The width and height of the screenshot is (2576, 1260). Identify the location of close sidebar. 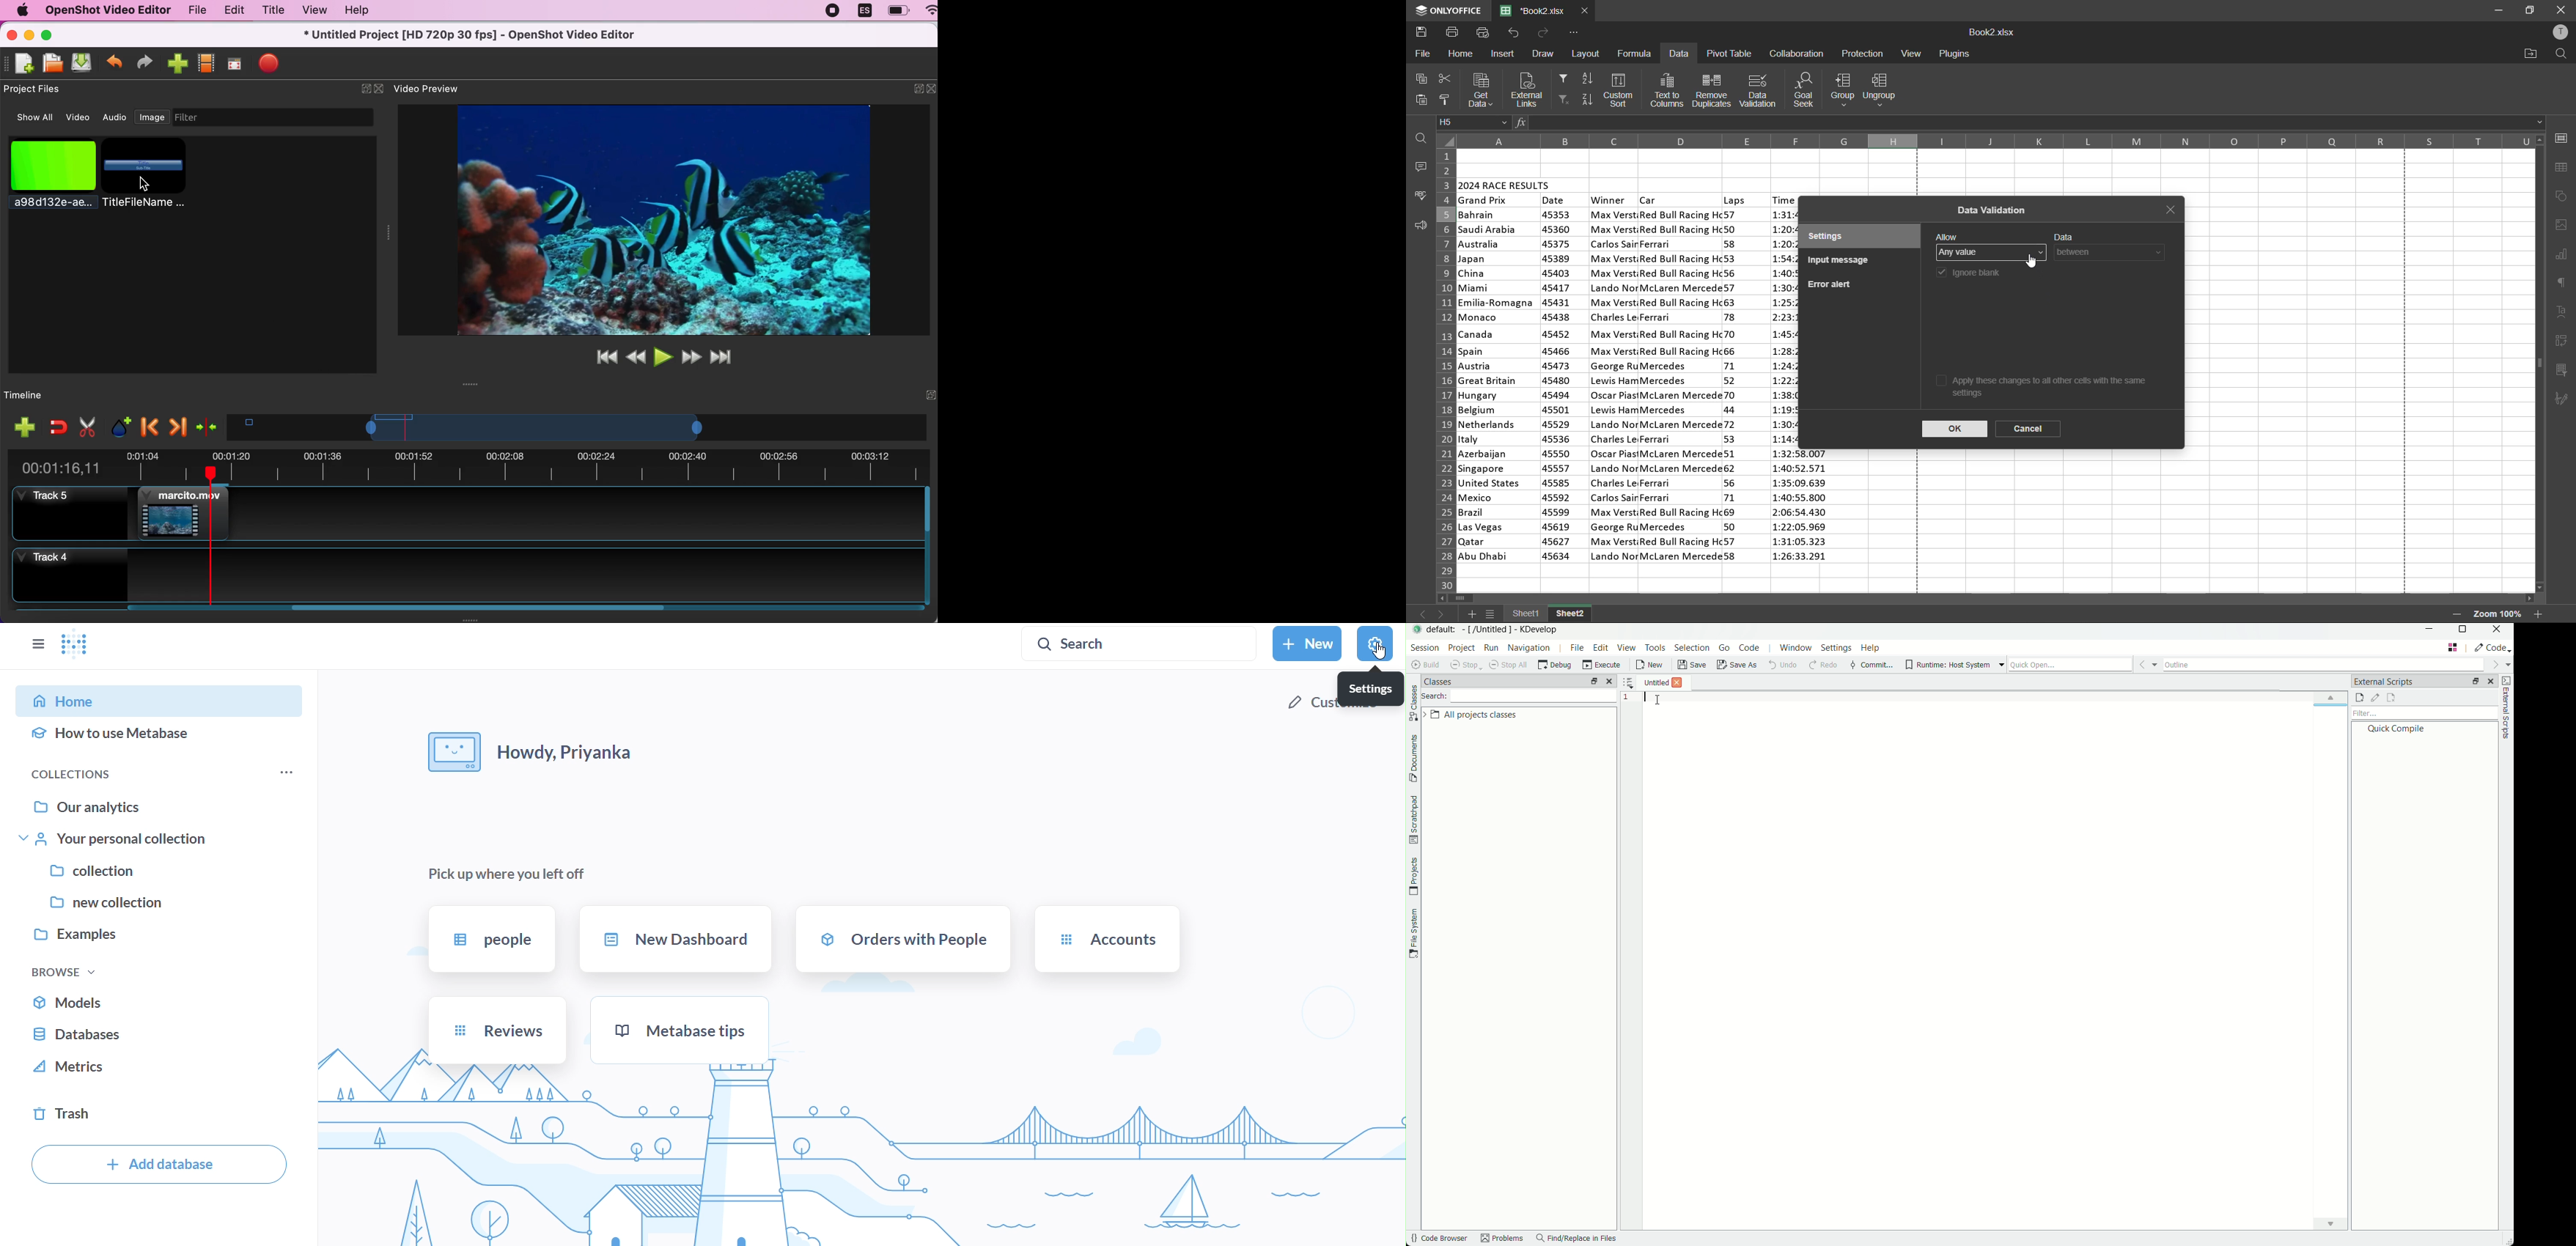
(35, 644).